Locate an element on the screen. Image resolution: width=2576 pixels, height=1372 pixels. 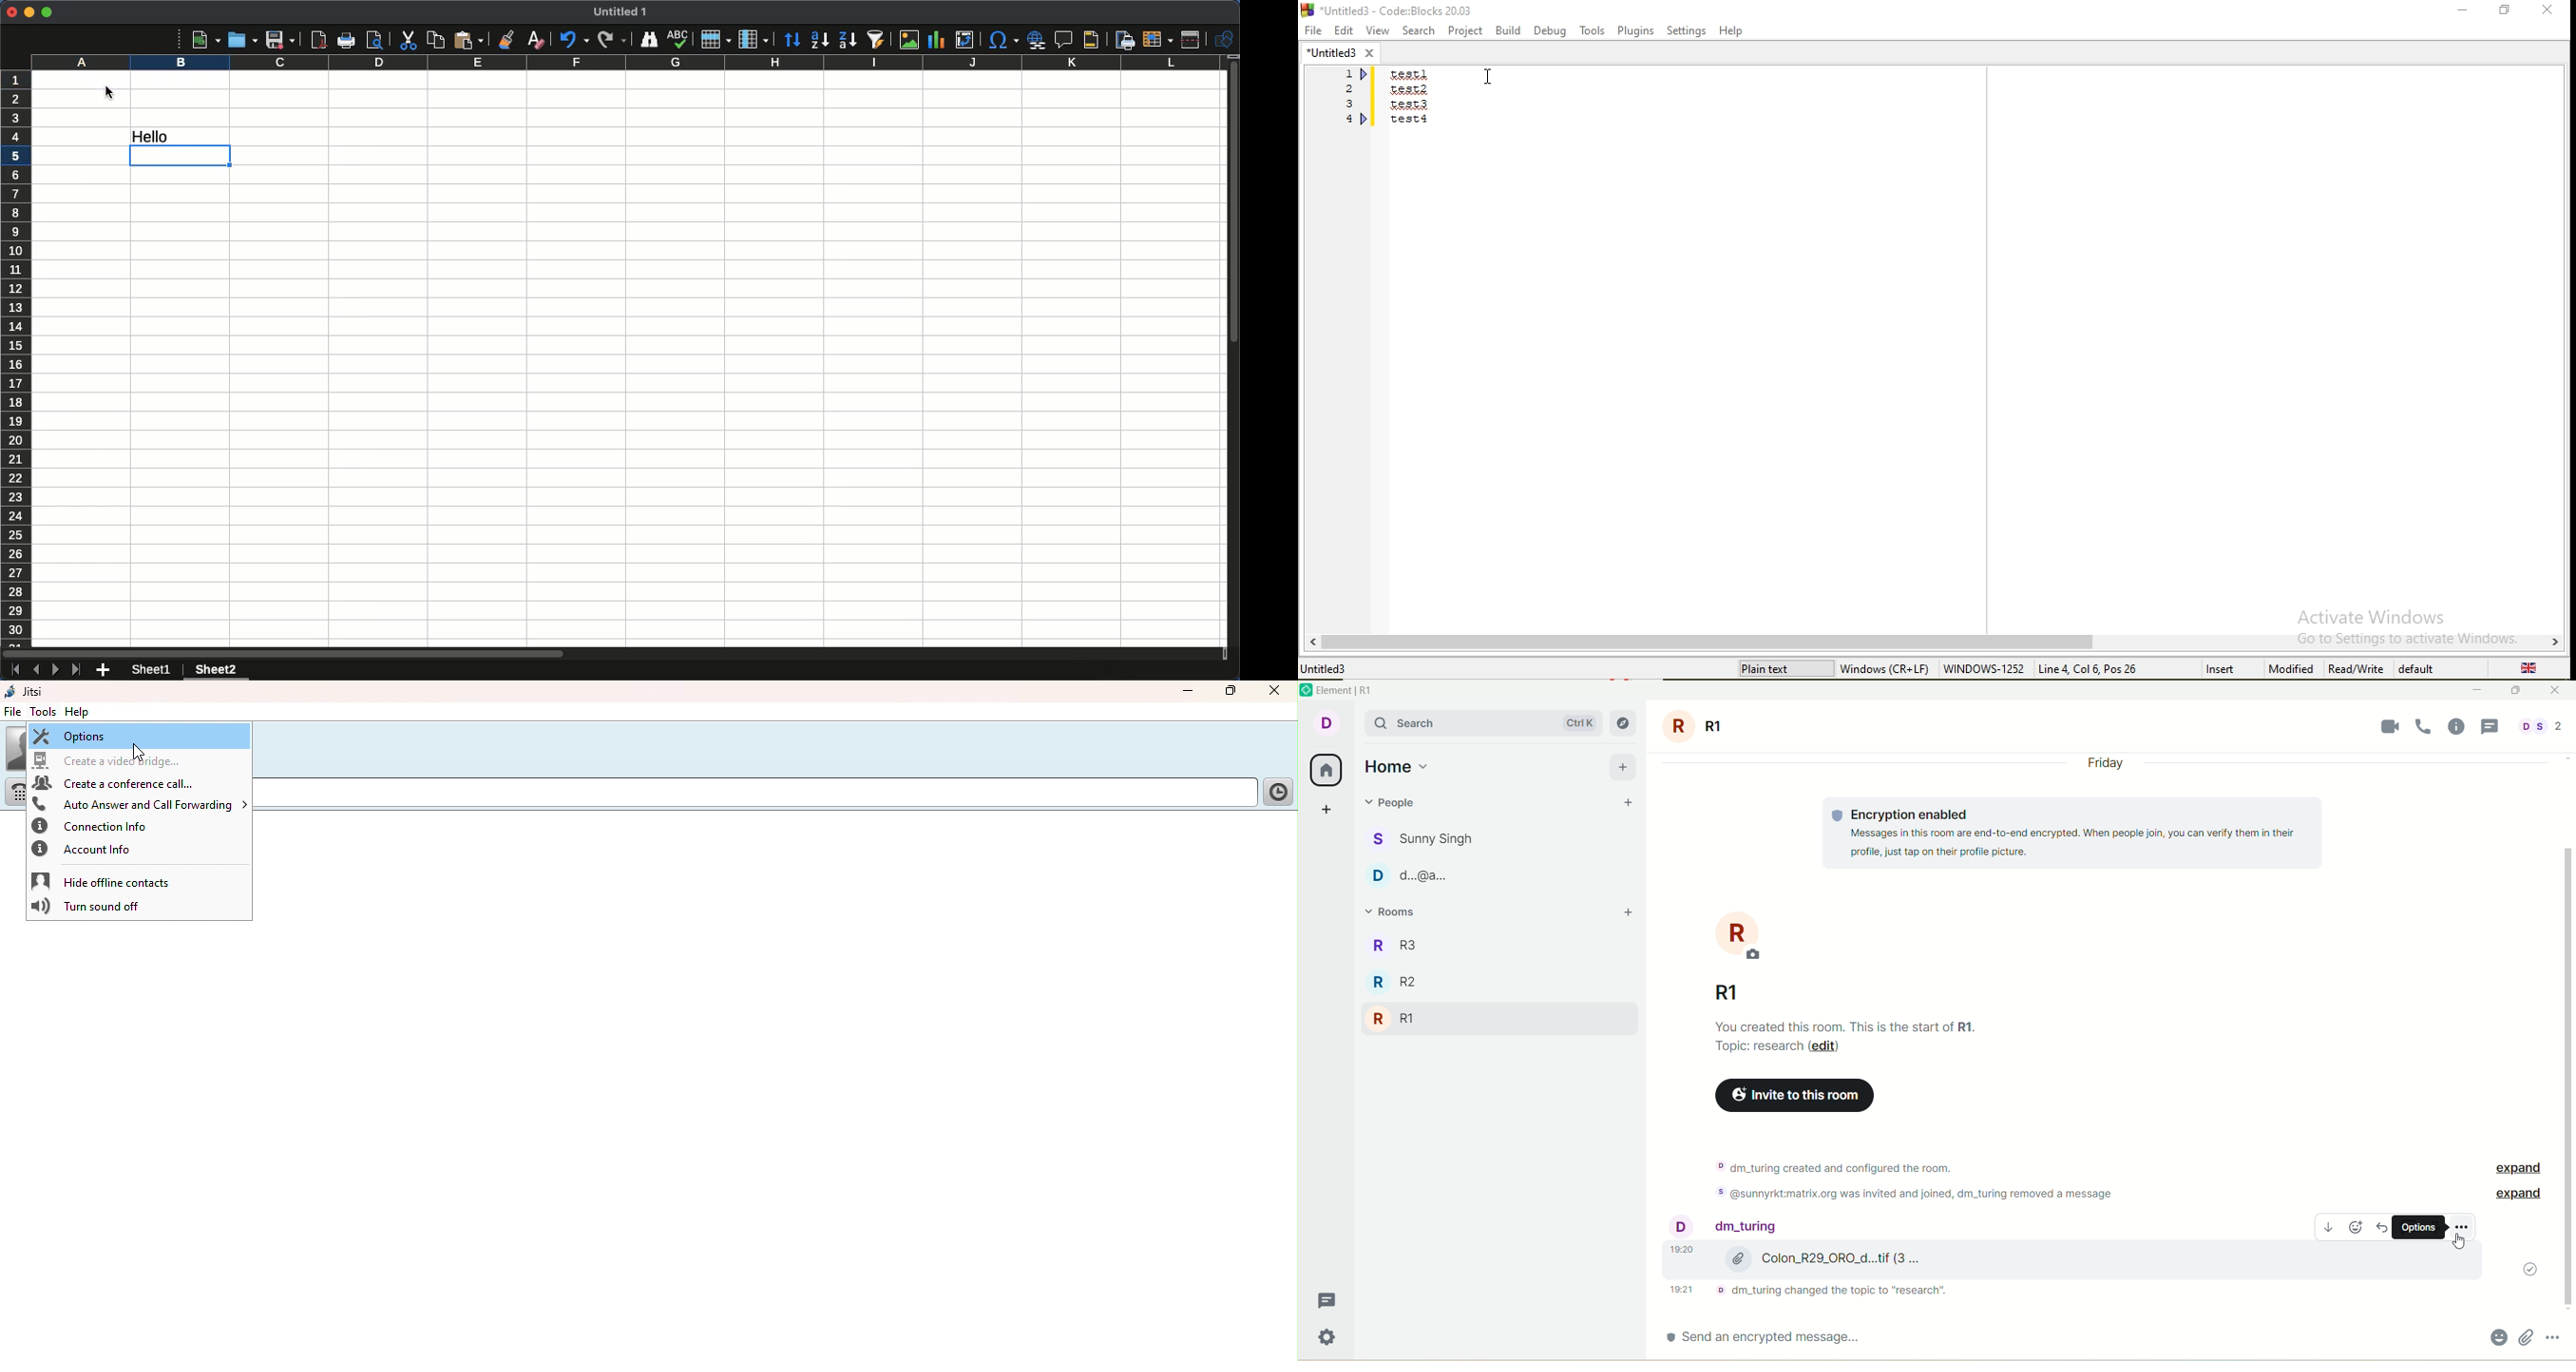
Sheet 1 is located at coordinates (154, 670).